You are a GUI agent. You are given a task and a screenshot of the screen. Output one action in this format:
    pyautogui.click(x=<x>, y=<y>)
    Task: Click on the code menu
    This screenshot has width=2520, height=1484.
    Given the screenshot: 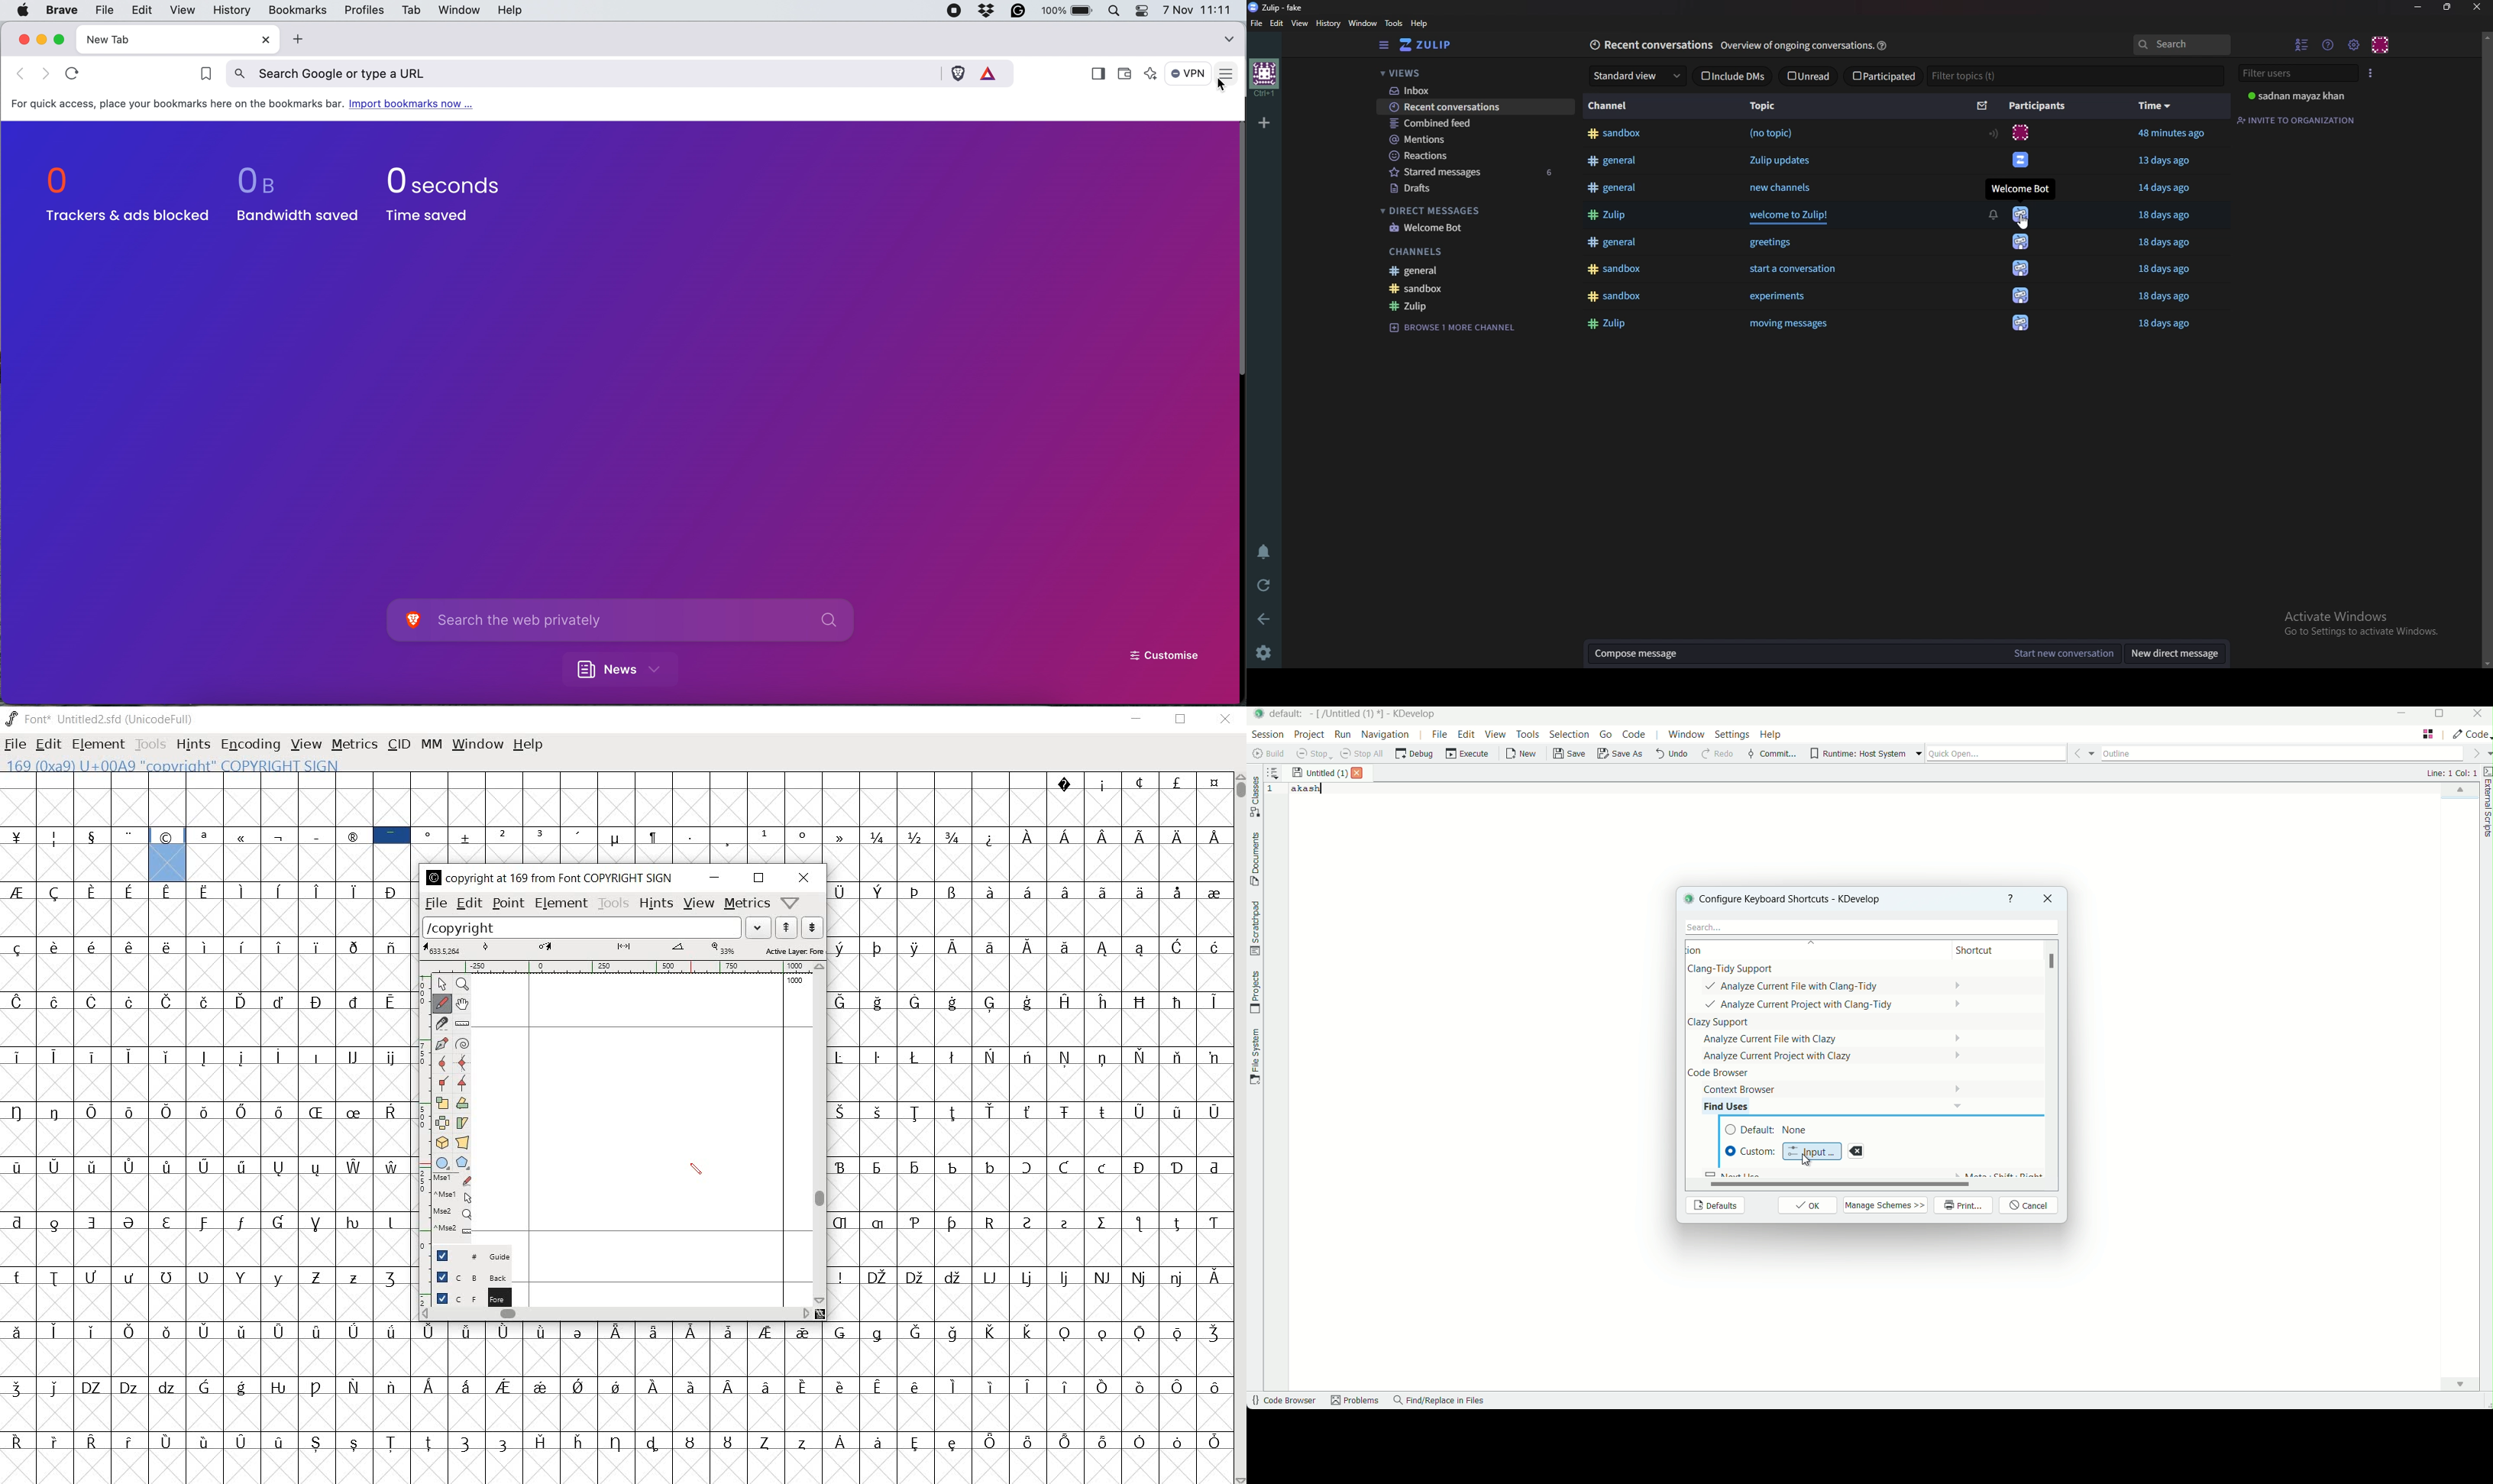 What is the action you would take?
    pyautogui.click(x=1635, y=734)
    